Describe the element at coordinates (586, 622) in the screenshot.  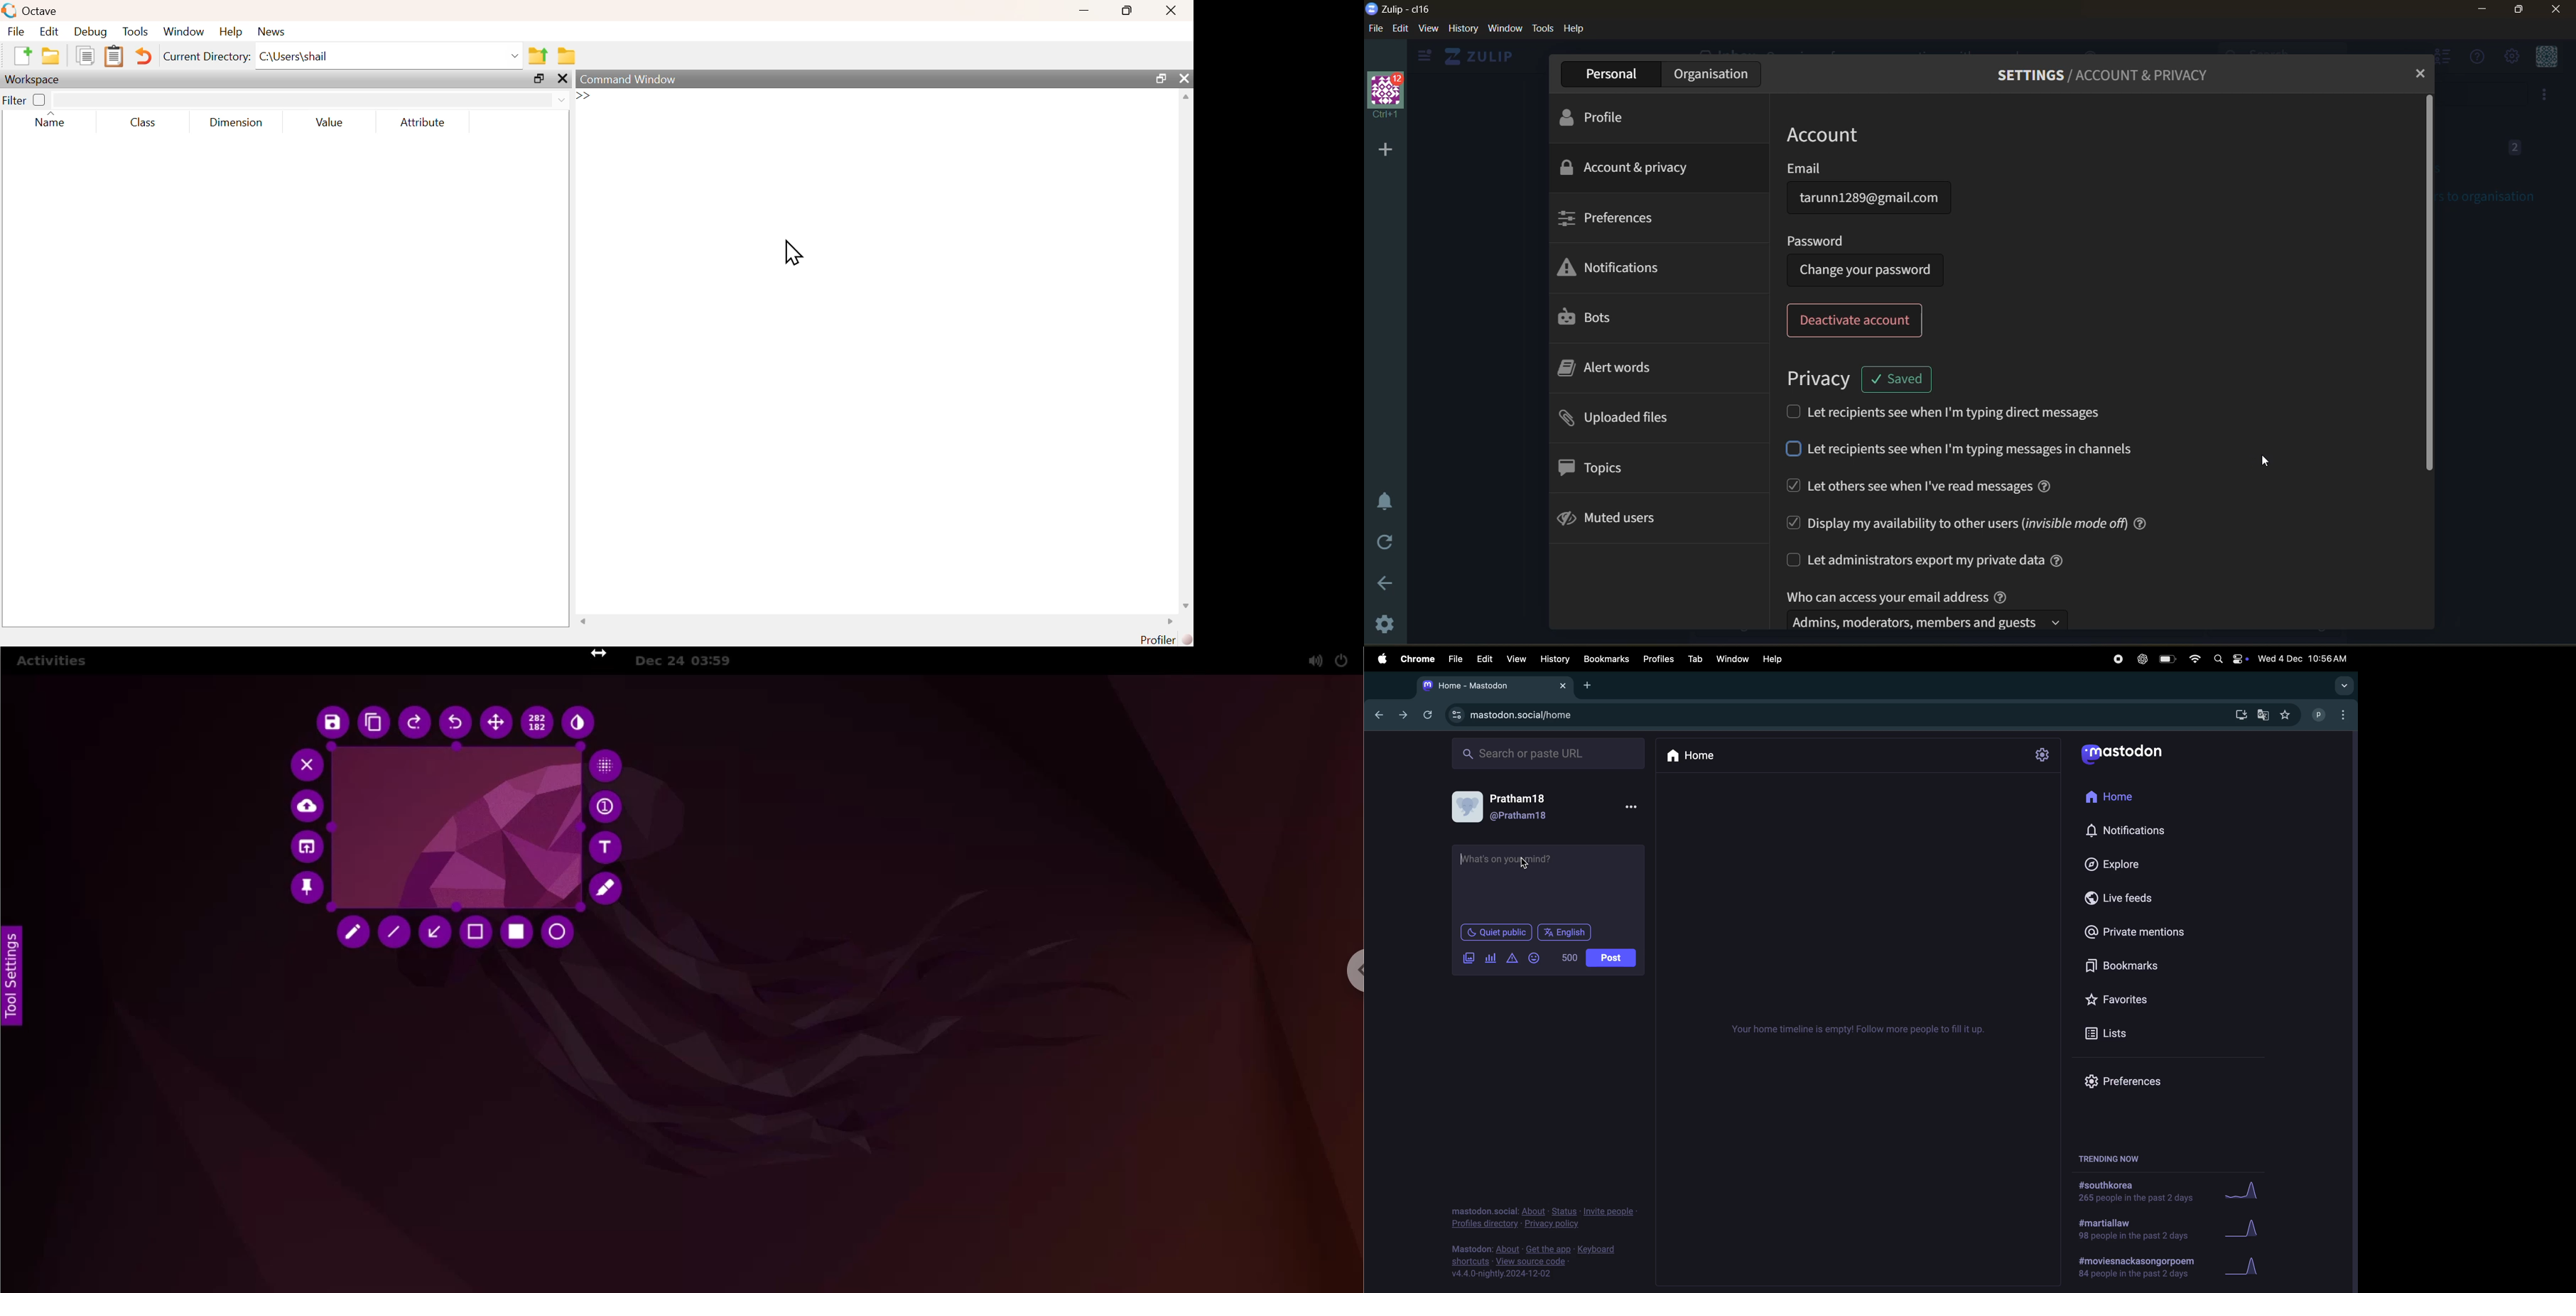
I see `scroll left` at that location.